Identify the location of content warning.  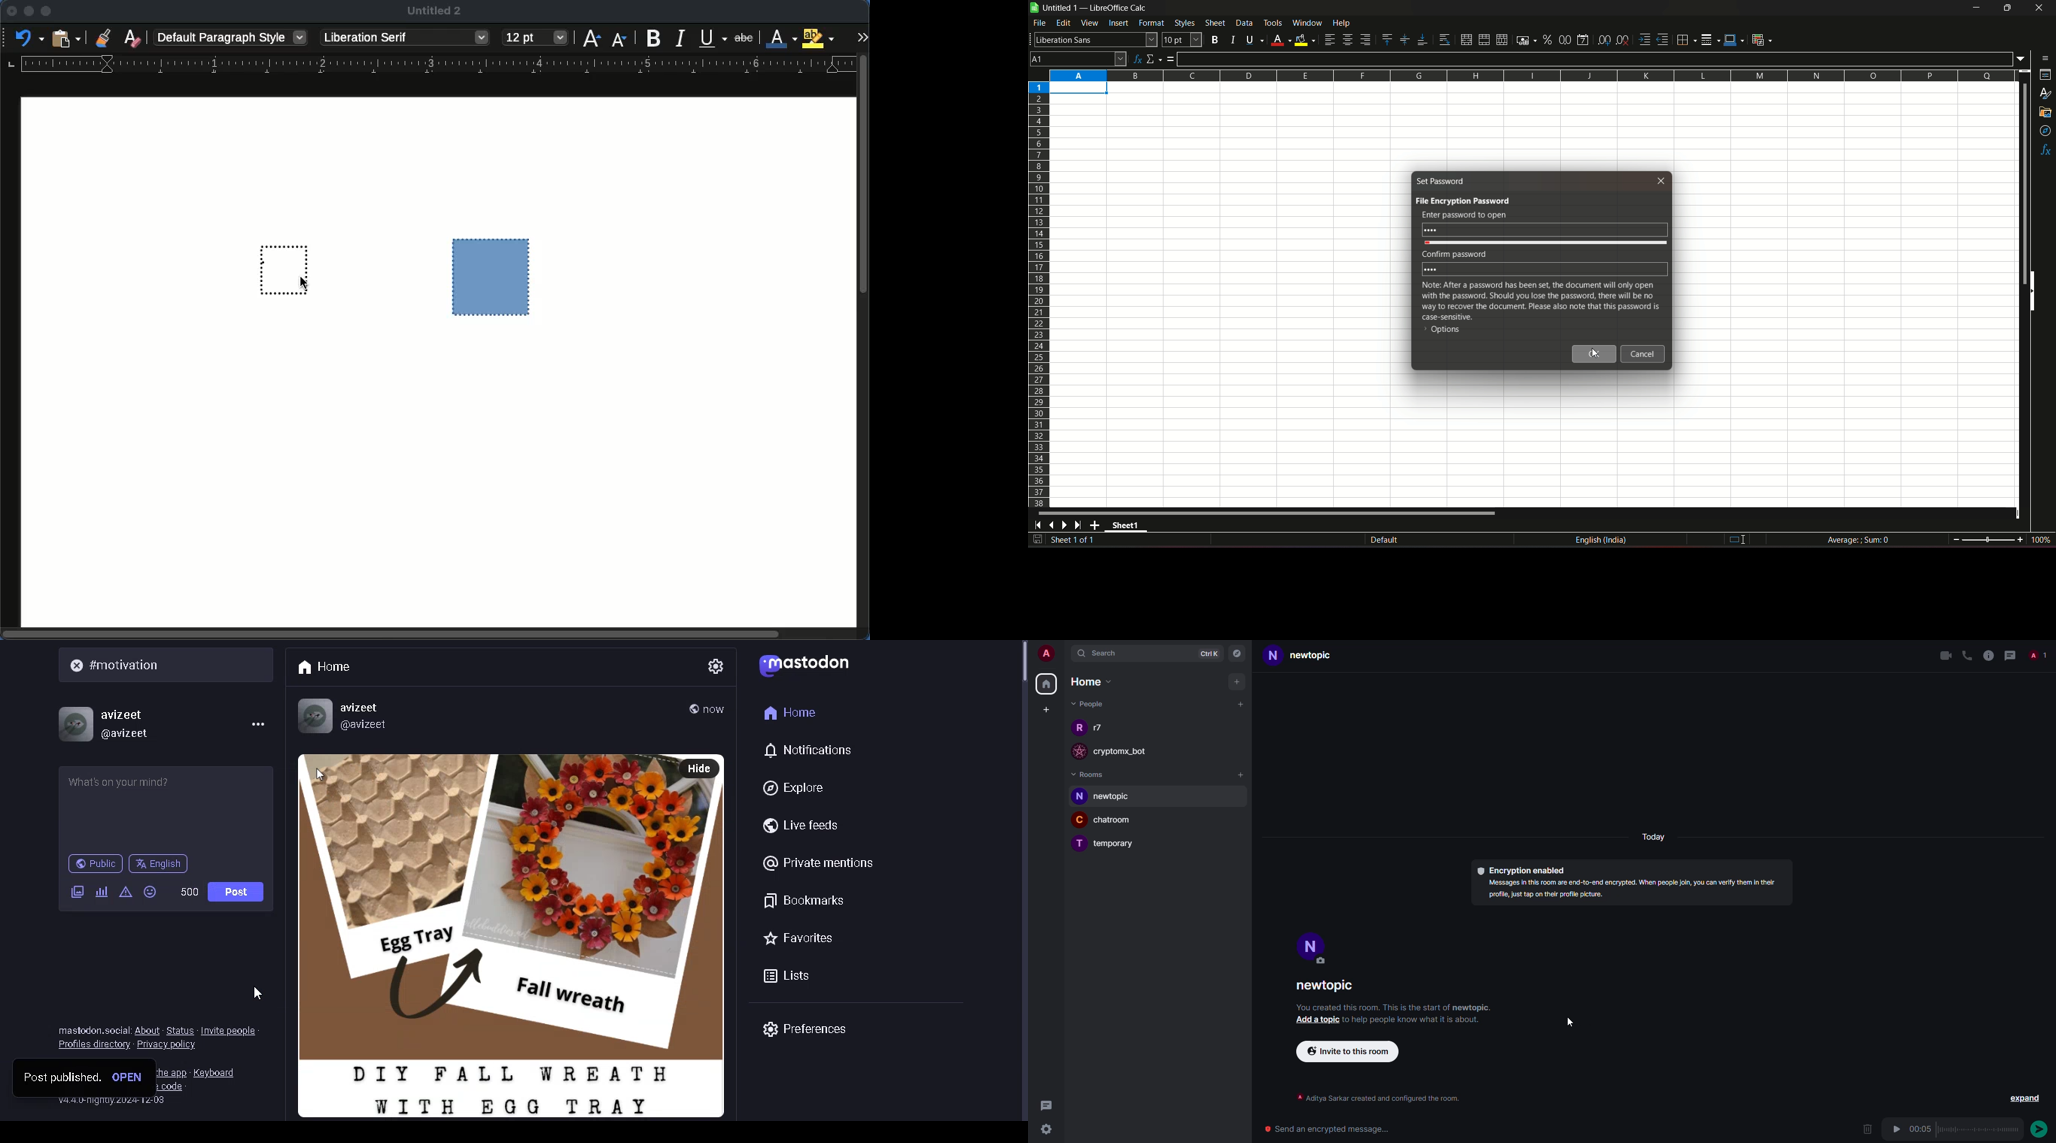
(128, 895).